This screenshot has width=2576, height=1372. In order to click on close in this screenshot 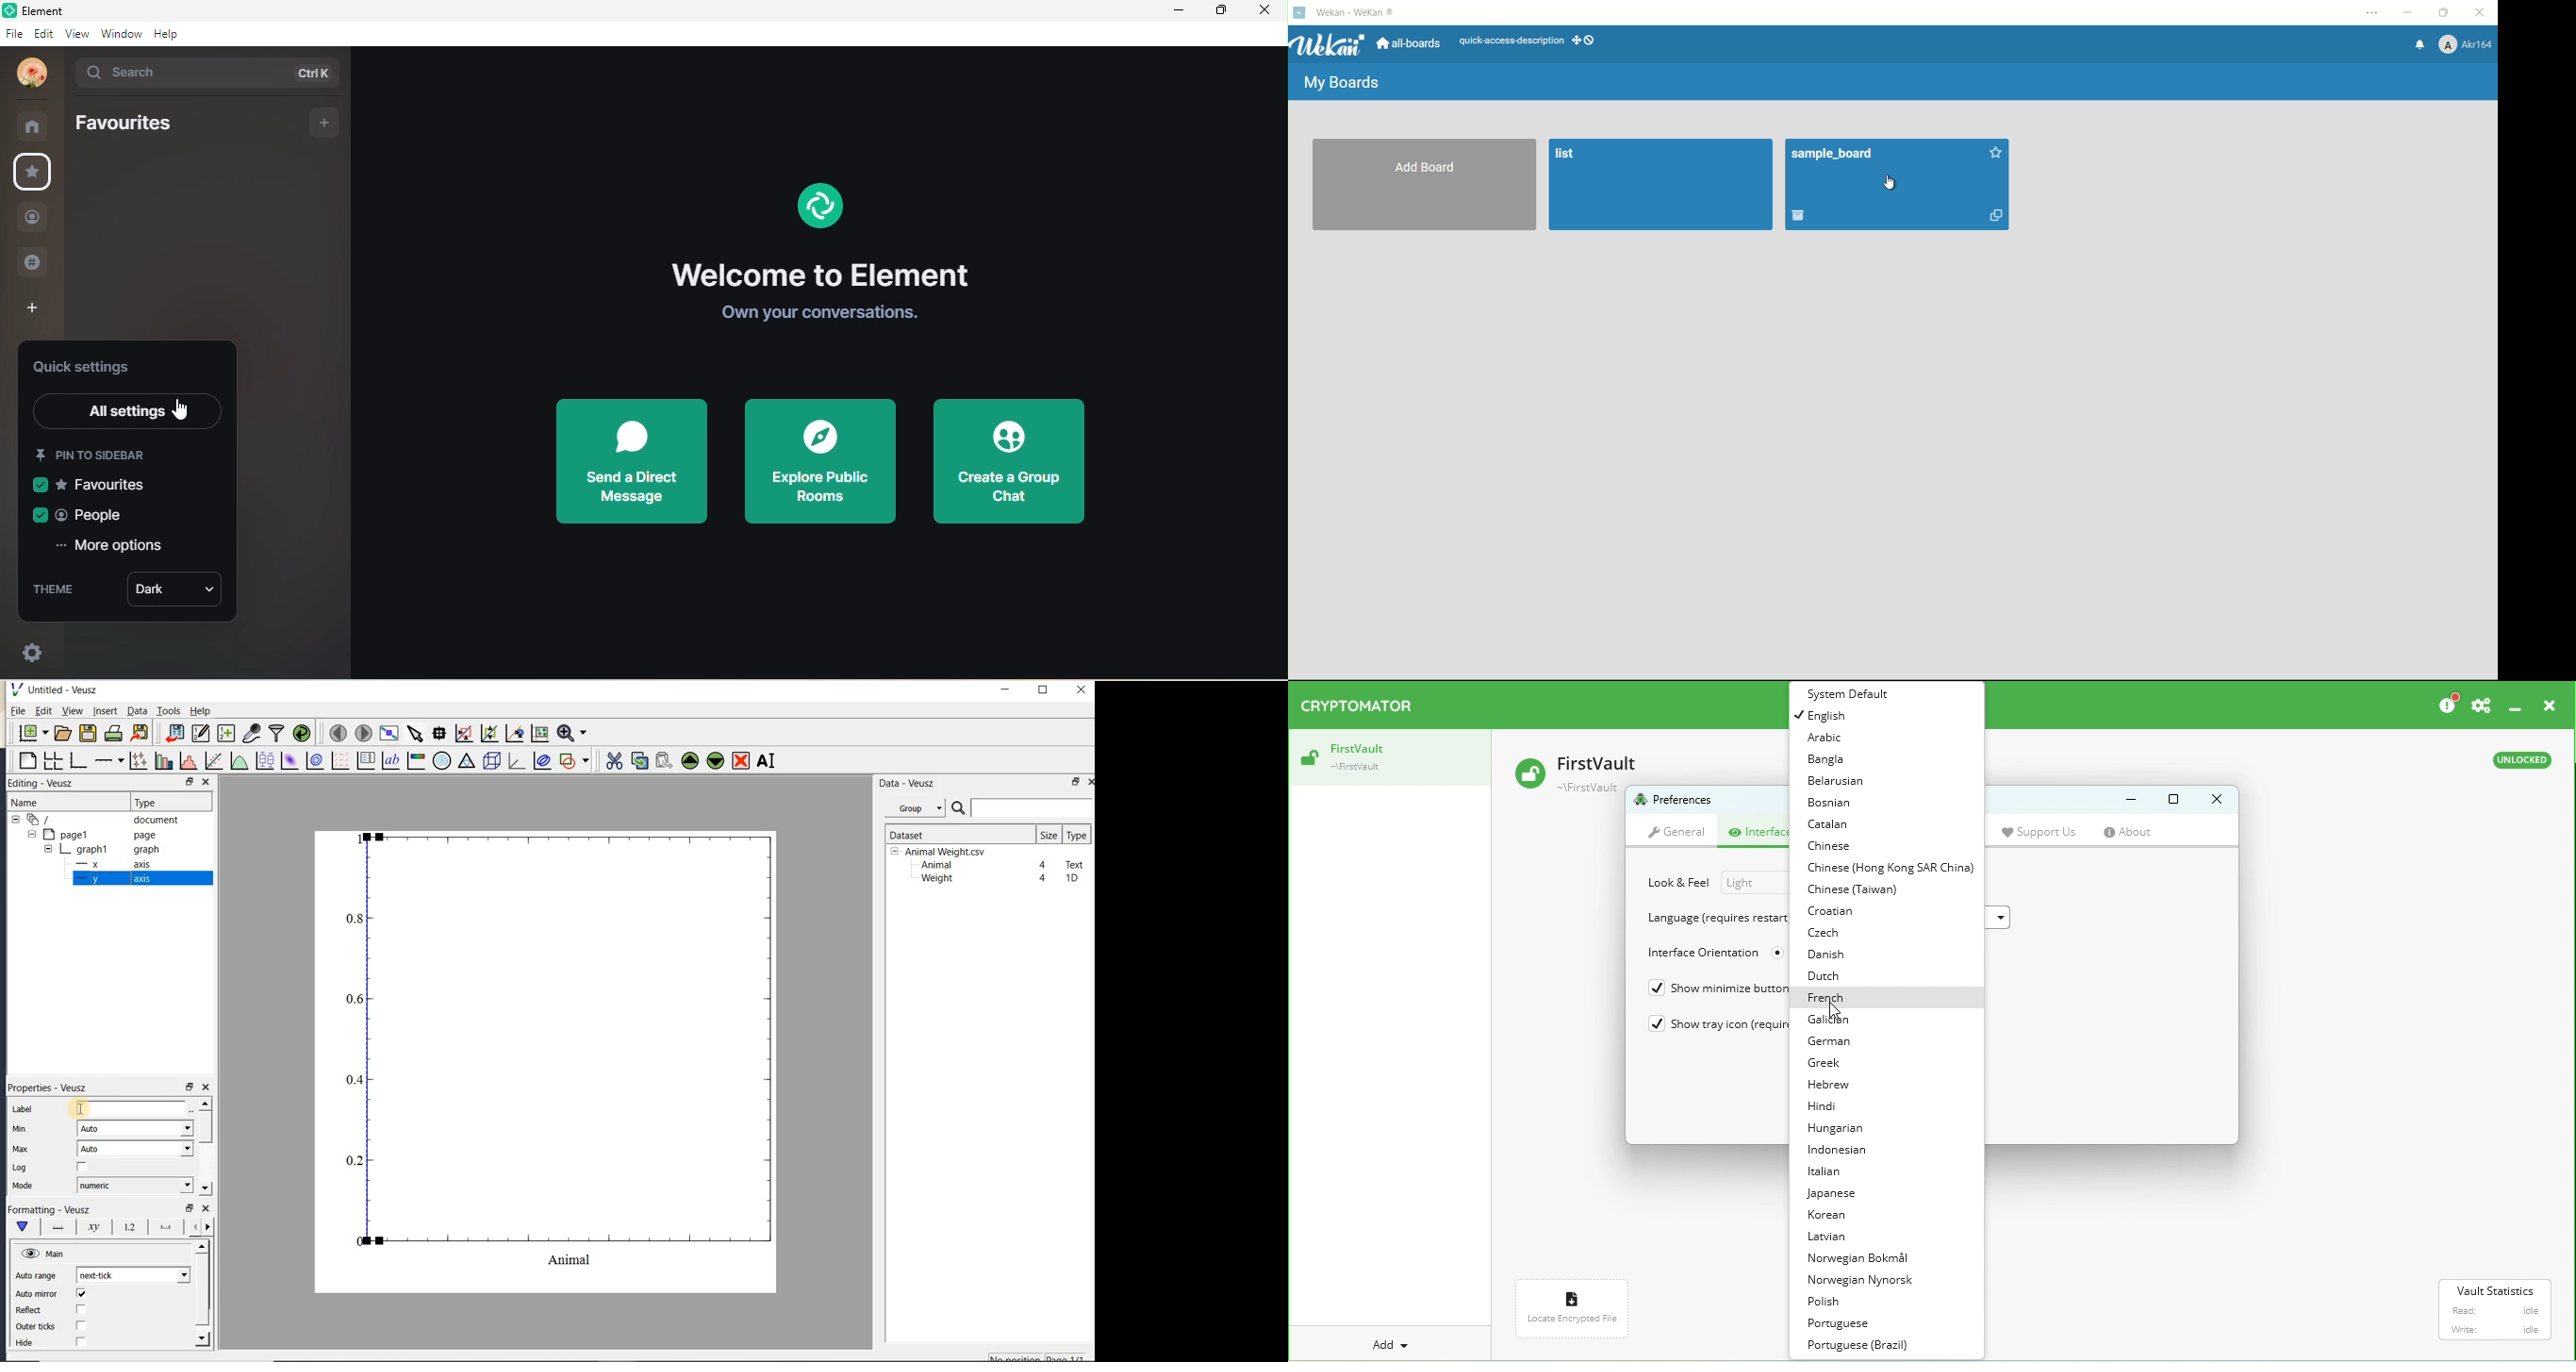, I will do `click(1091, 782)`.